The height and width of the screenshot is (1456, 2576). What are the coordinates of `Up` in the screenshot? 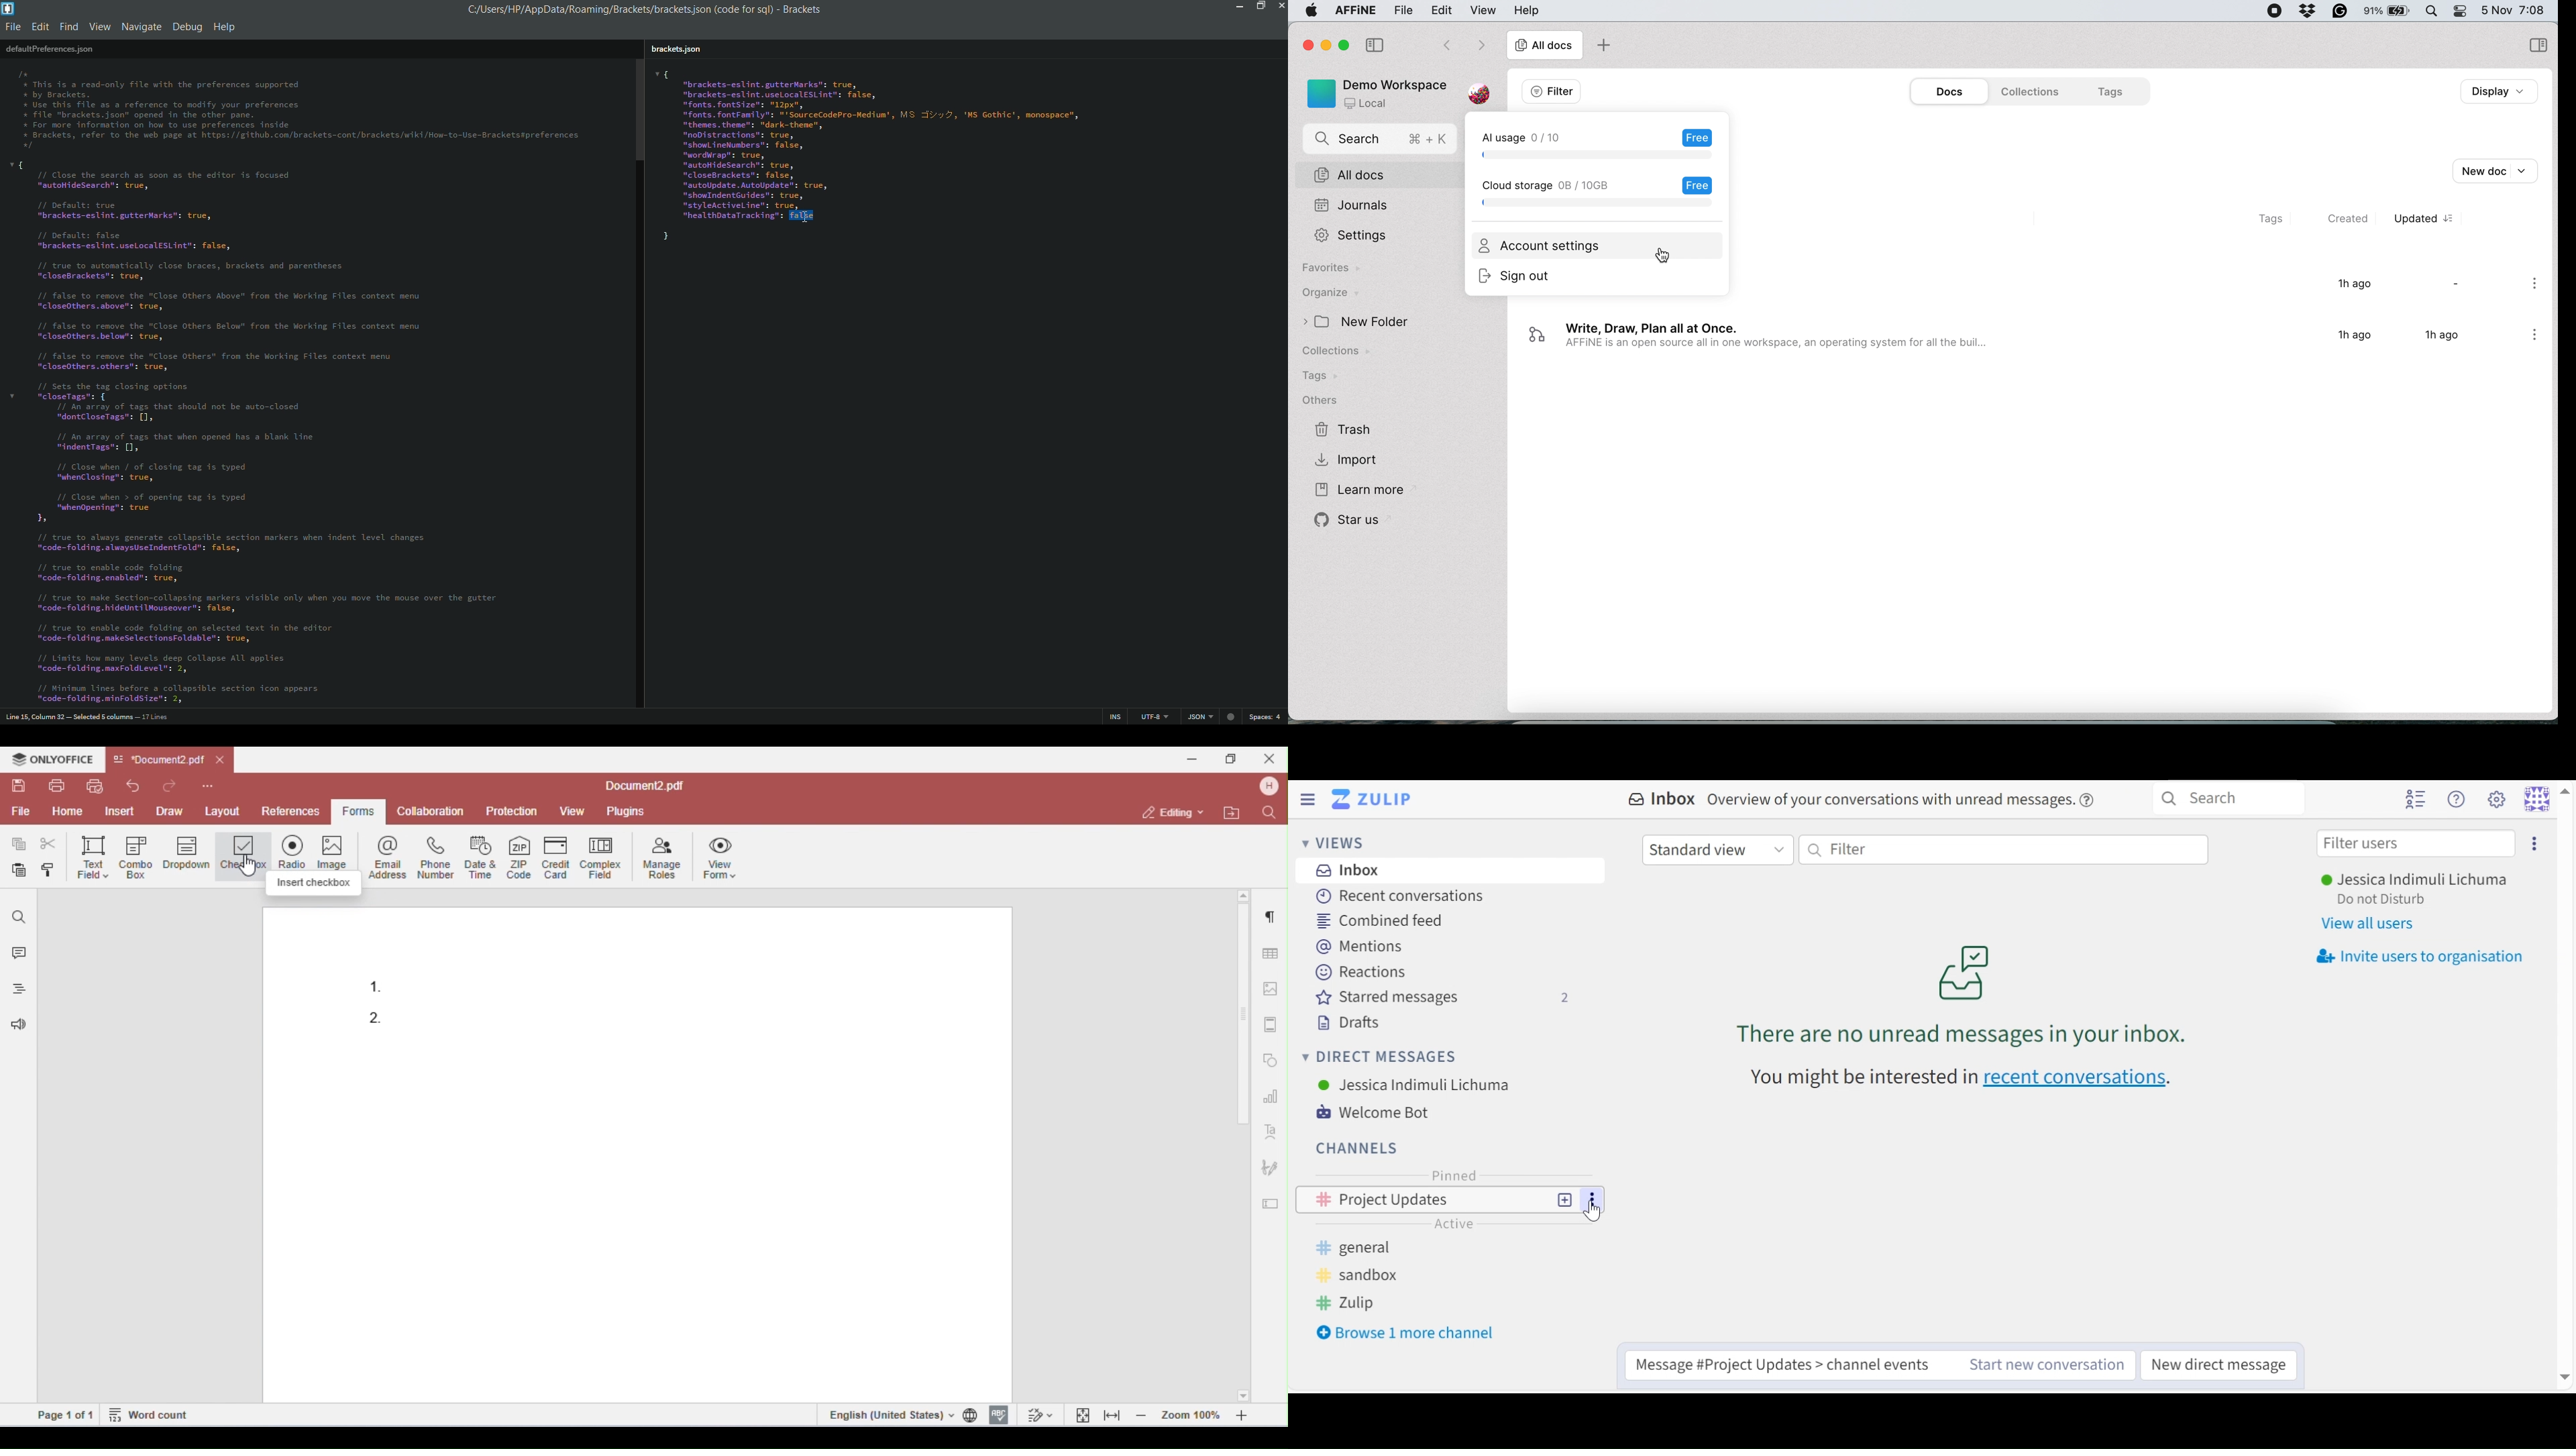 It's located at (2563, 794).